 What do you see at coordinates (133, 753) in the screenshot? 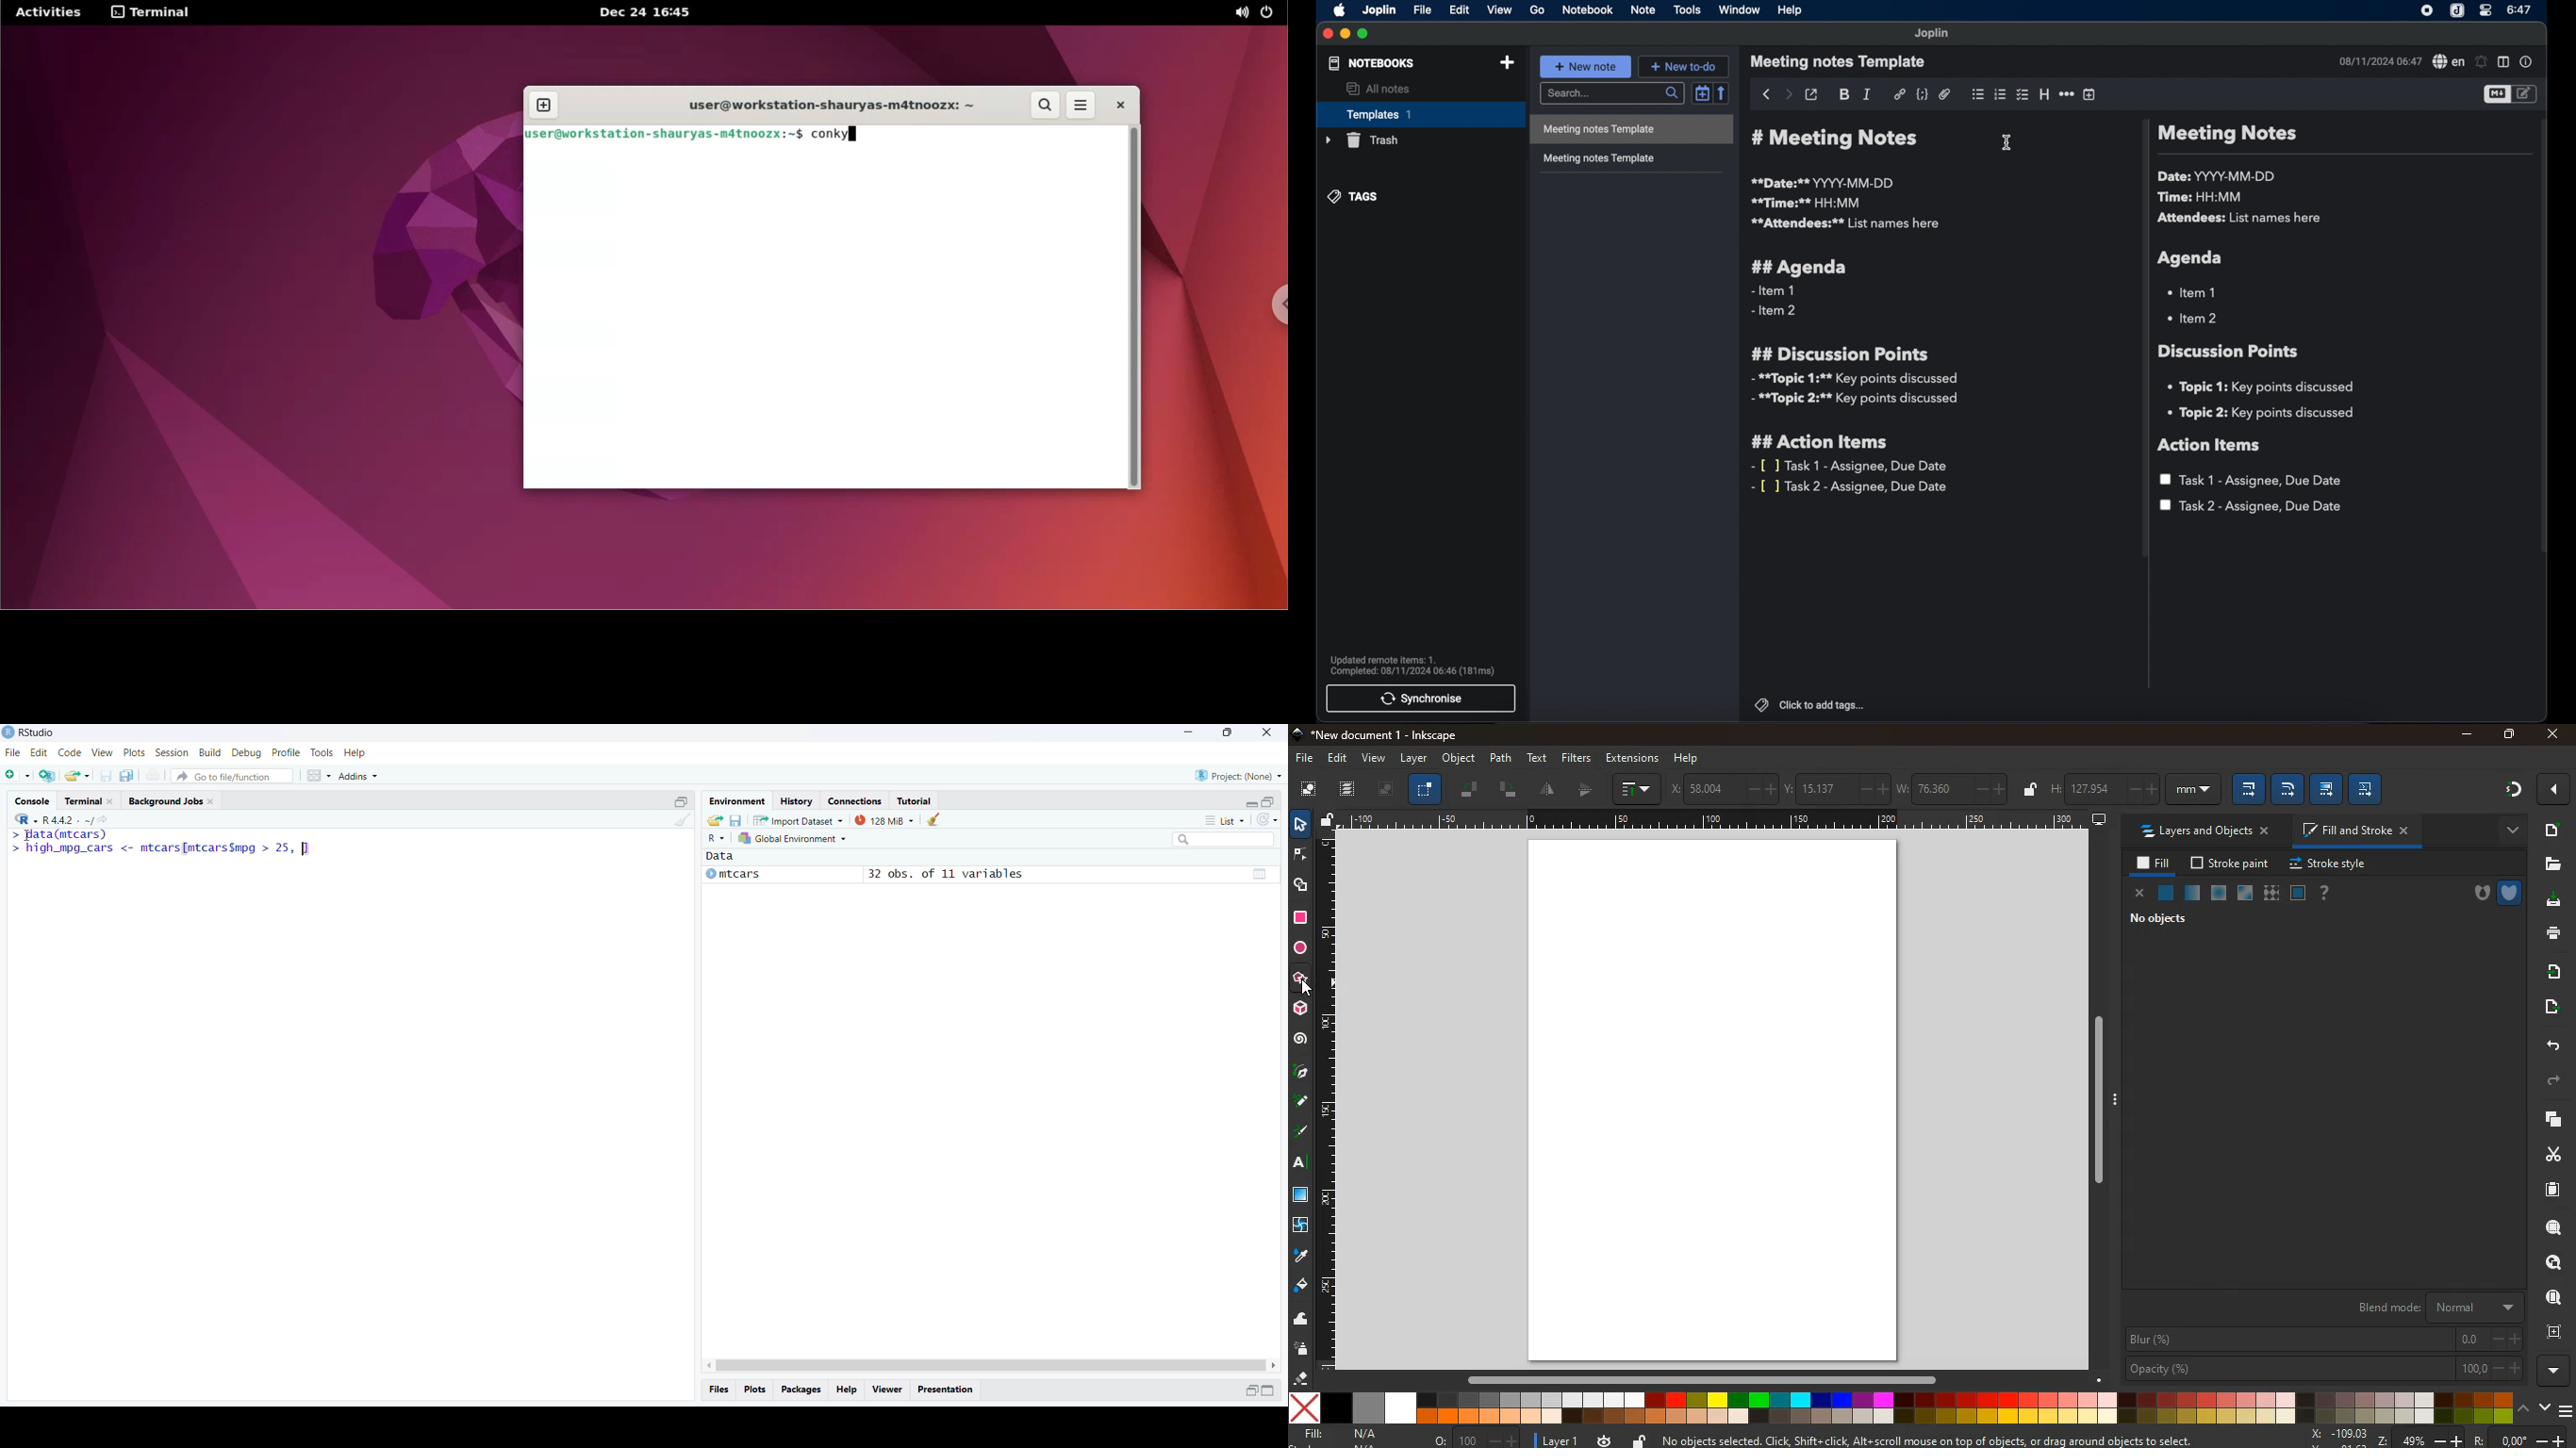
I see `Plots` at bounding box center [133, 753].